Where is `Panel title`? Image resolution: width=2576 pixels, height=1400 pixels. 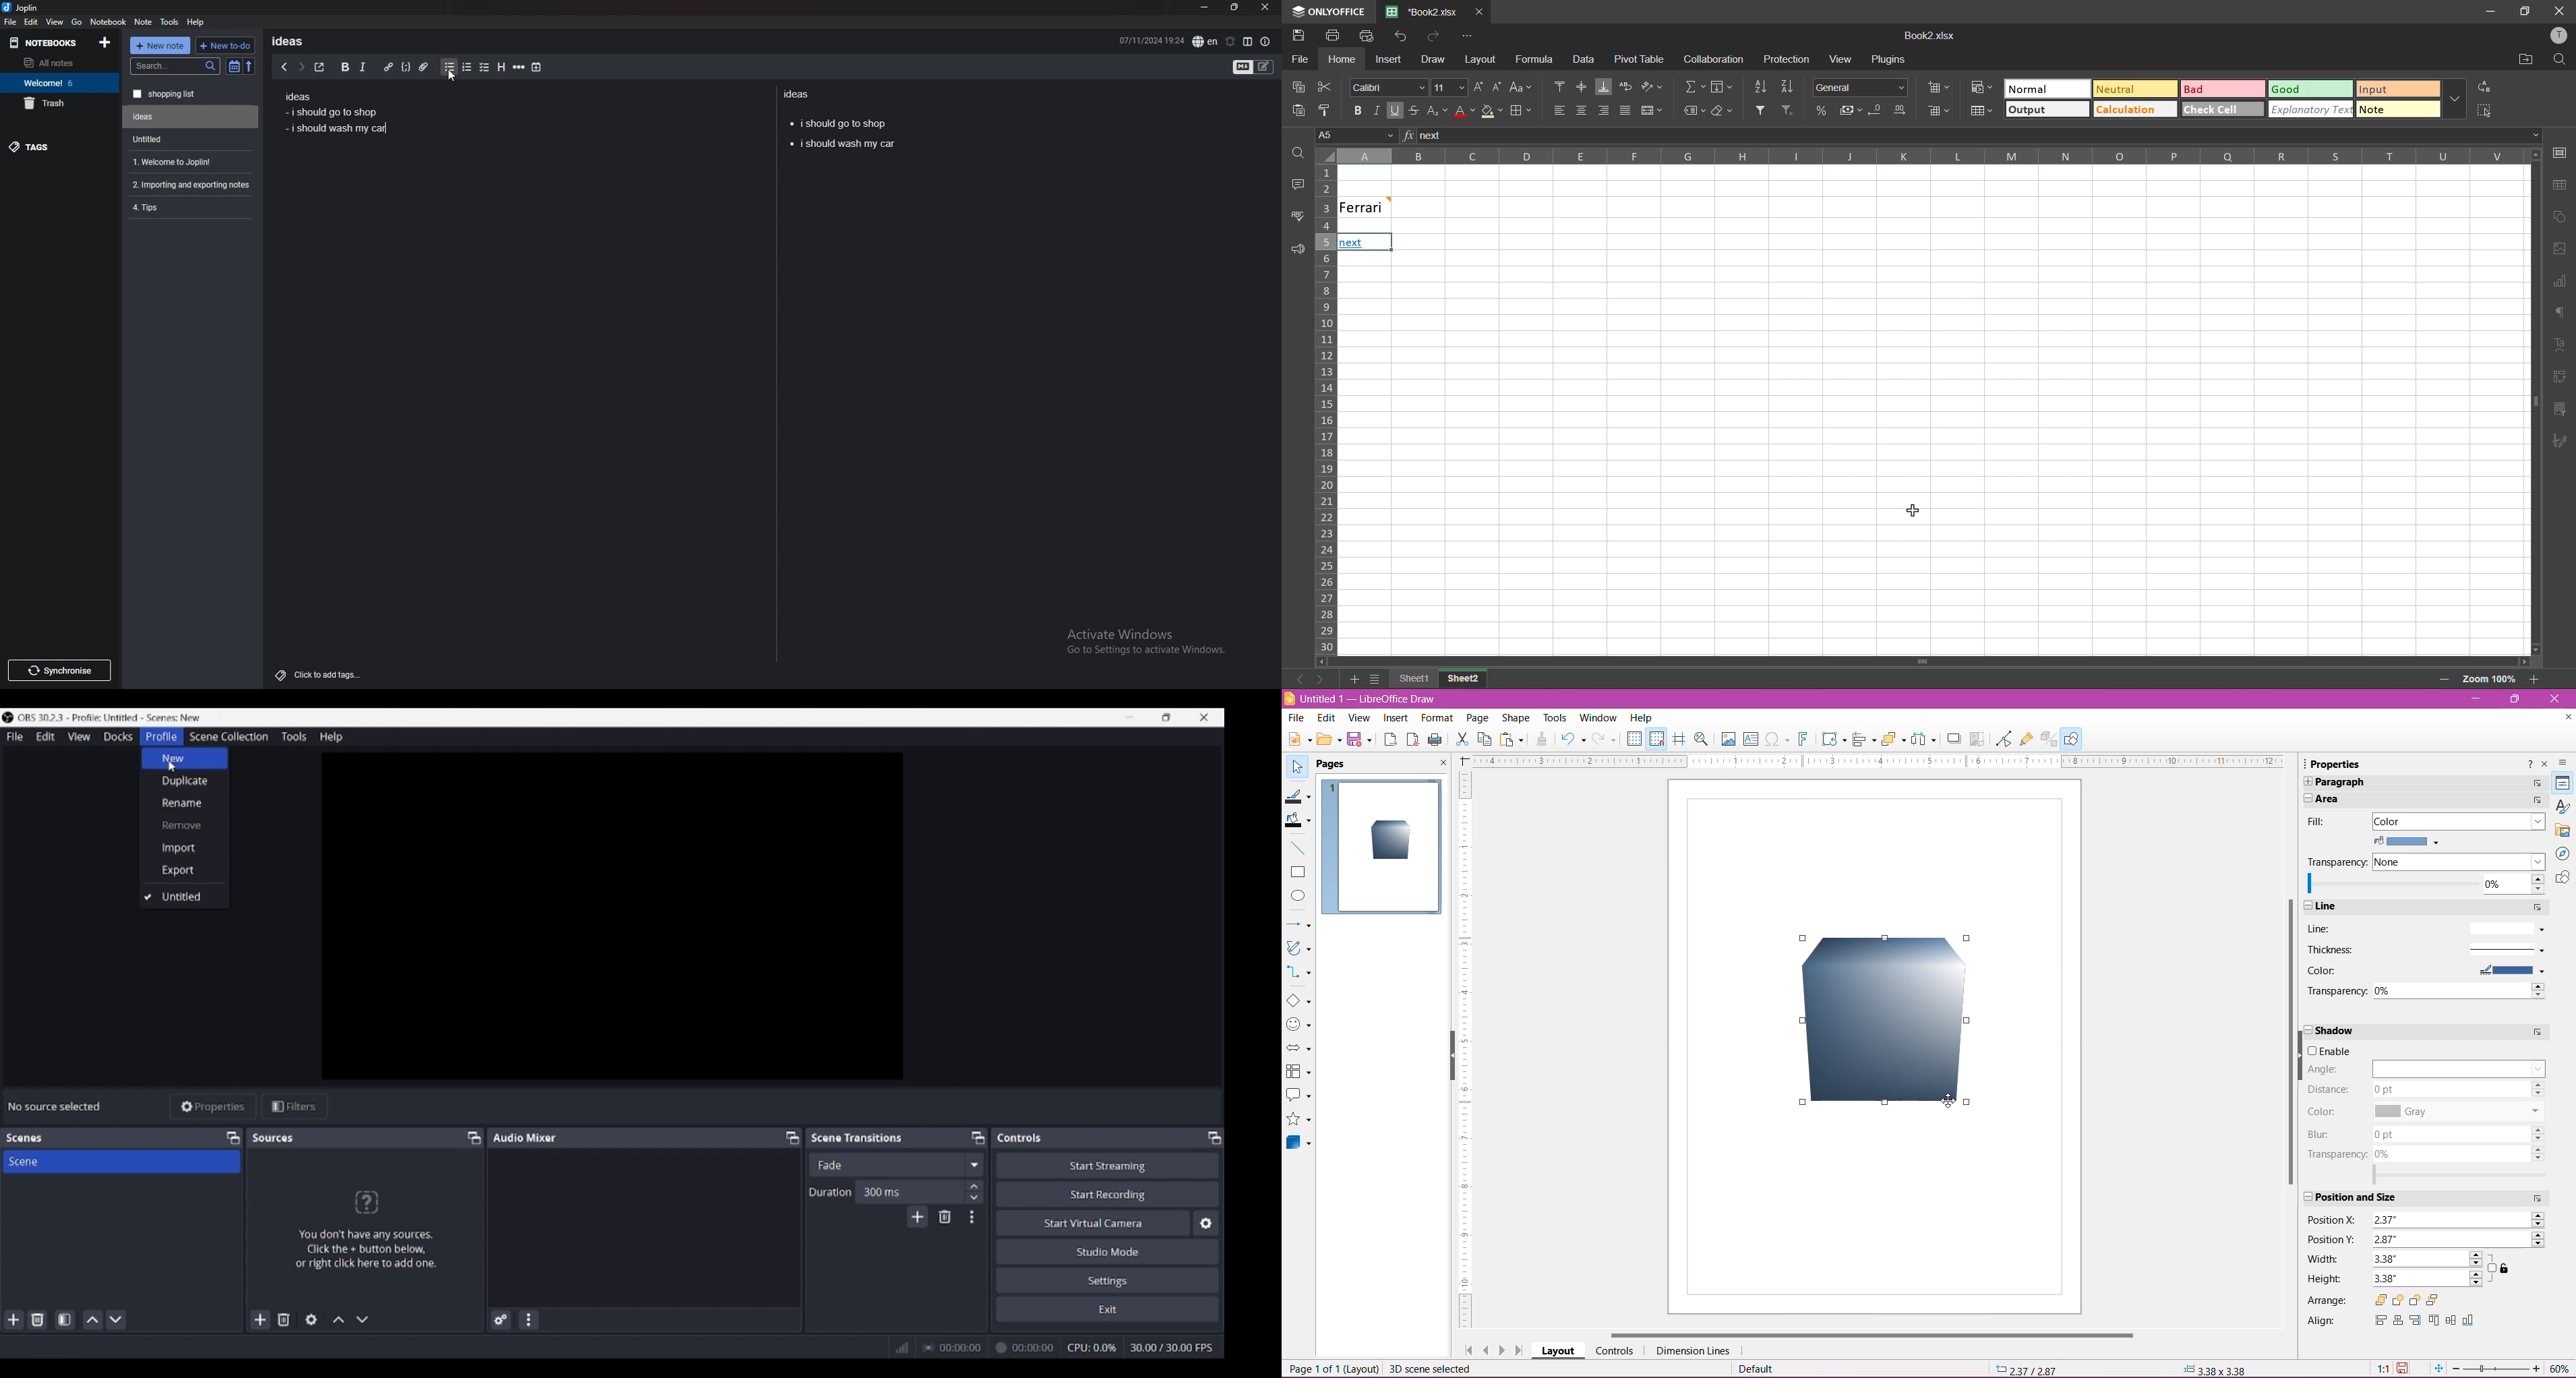
Panel title is located at coordinates (24, 1138).